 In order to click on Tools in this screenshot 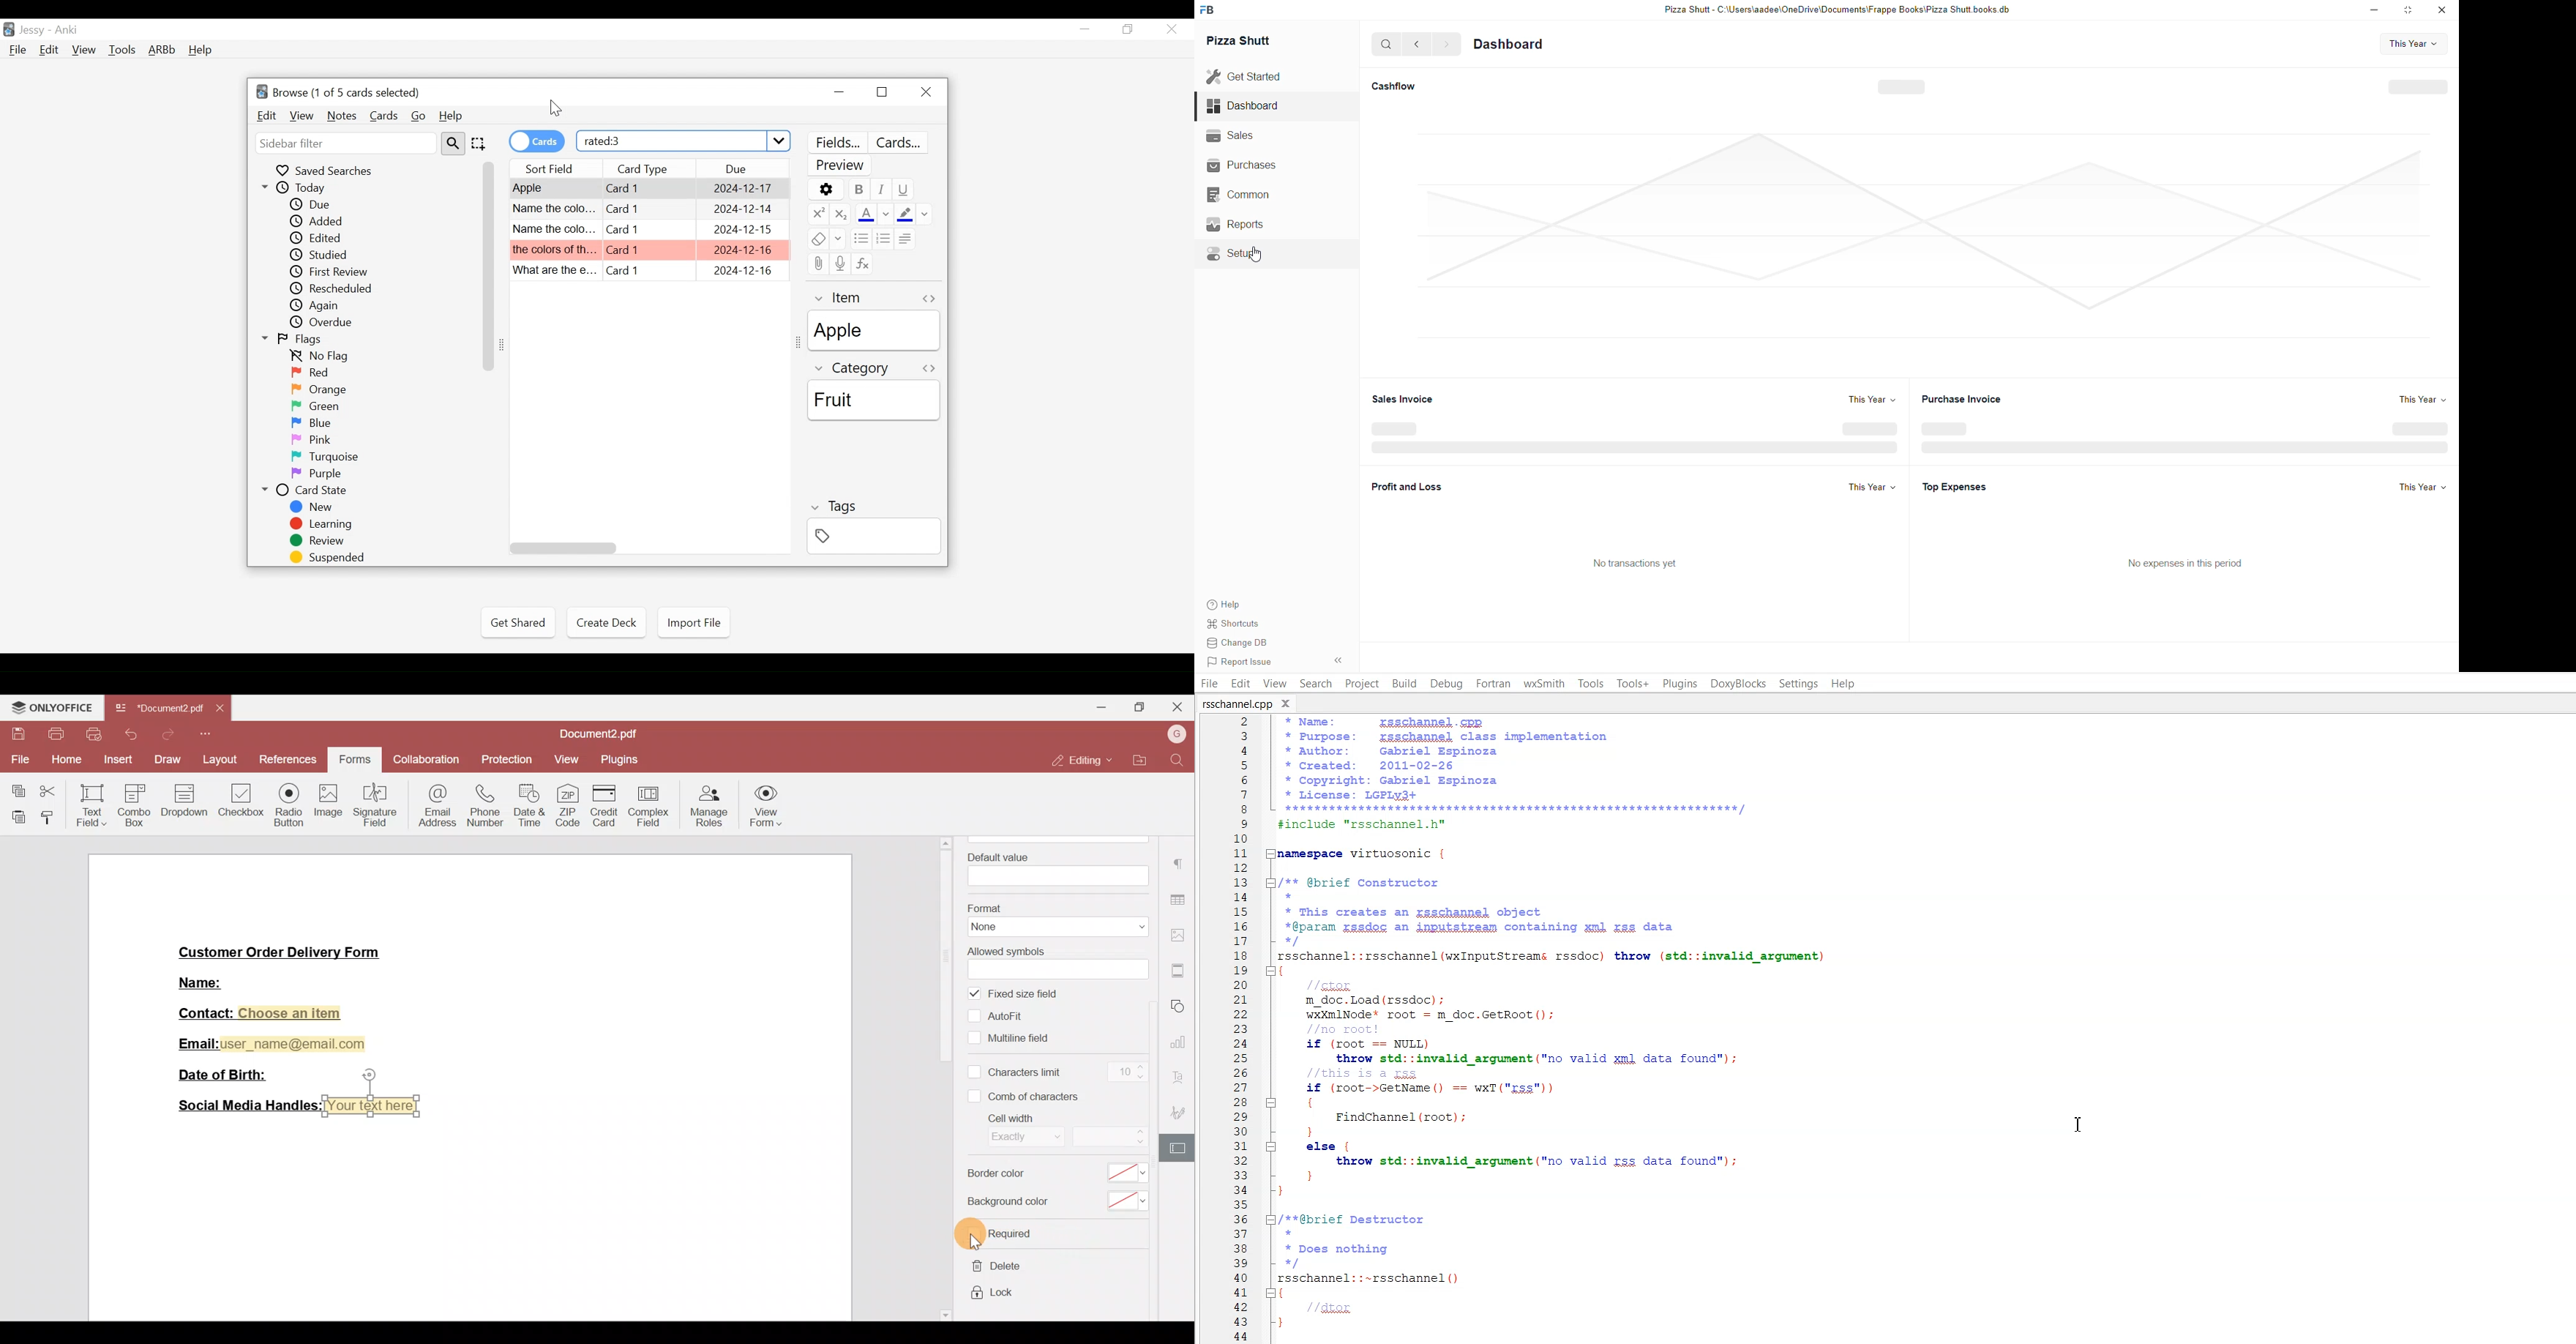, I will do `click(124, 49)`.